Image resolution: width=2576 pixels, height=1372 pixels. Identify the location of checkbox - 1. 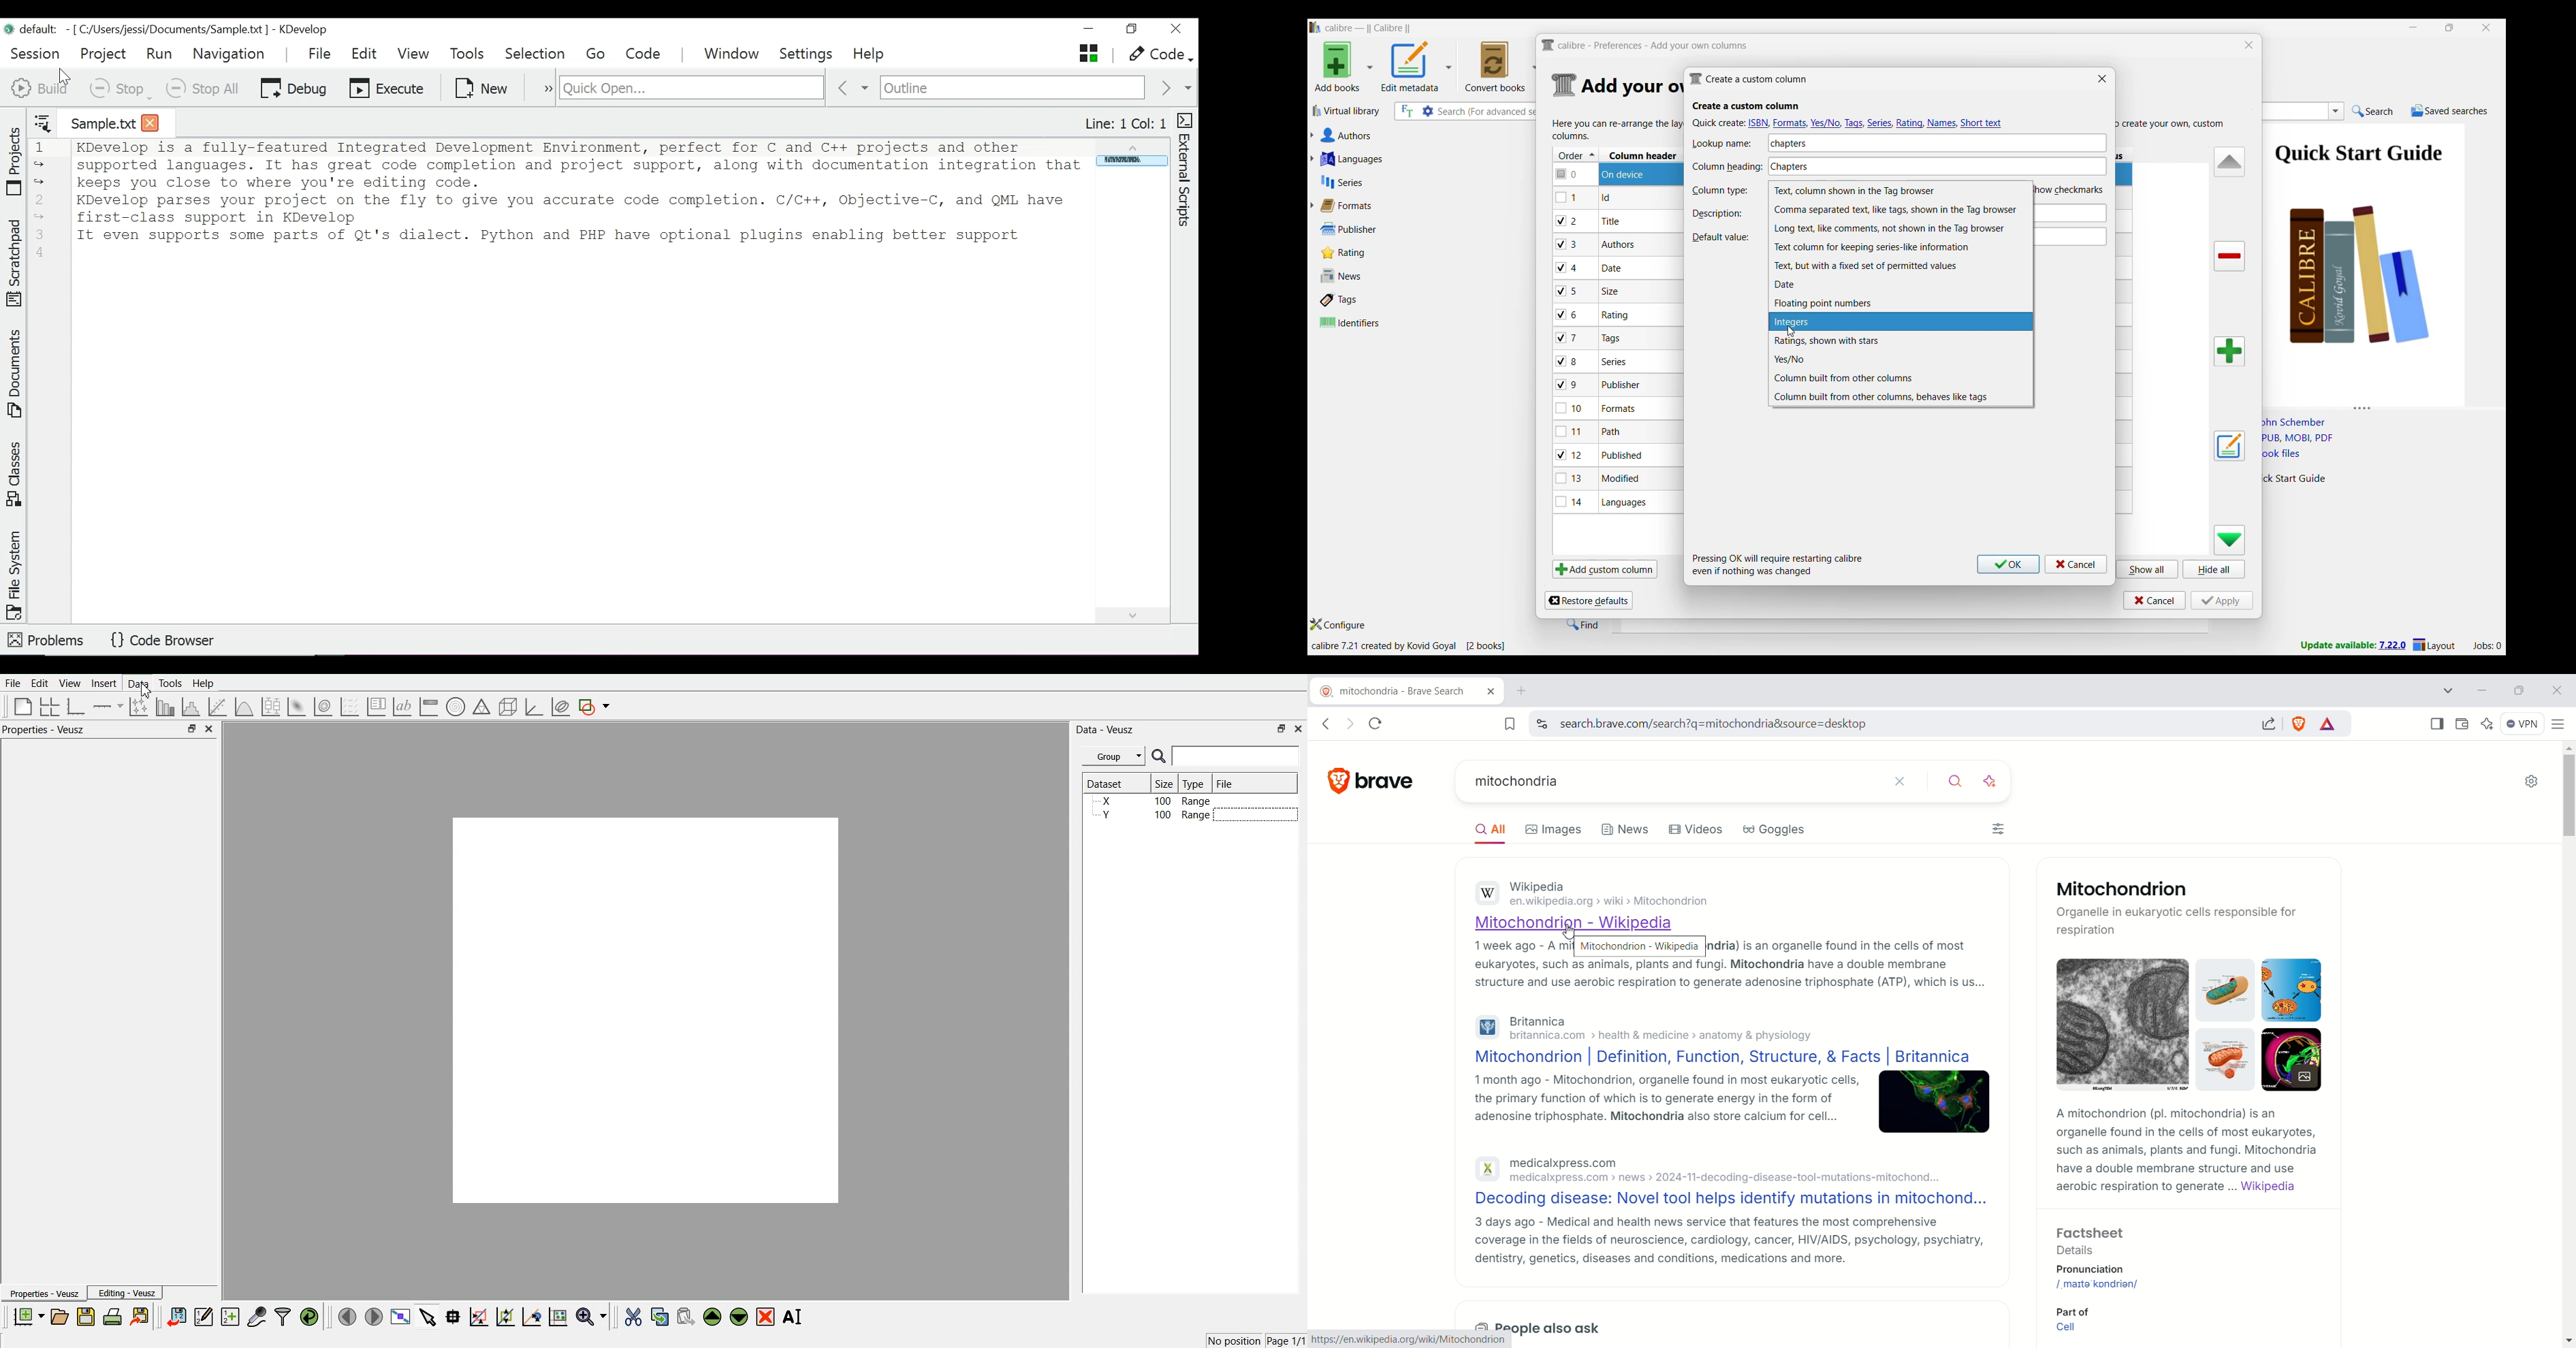
(1568, 197).